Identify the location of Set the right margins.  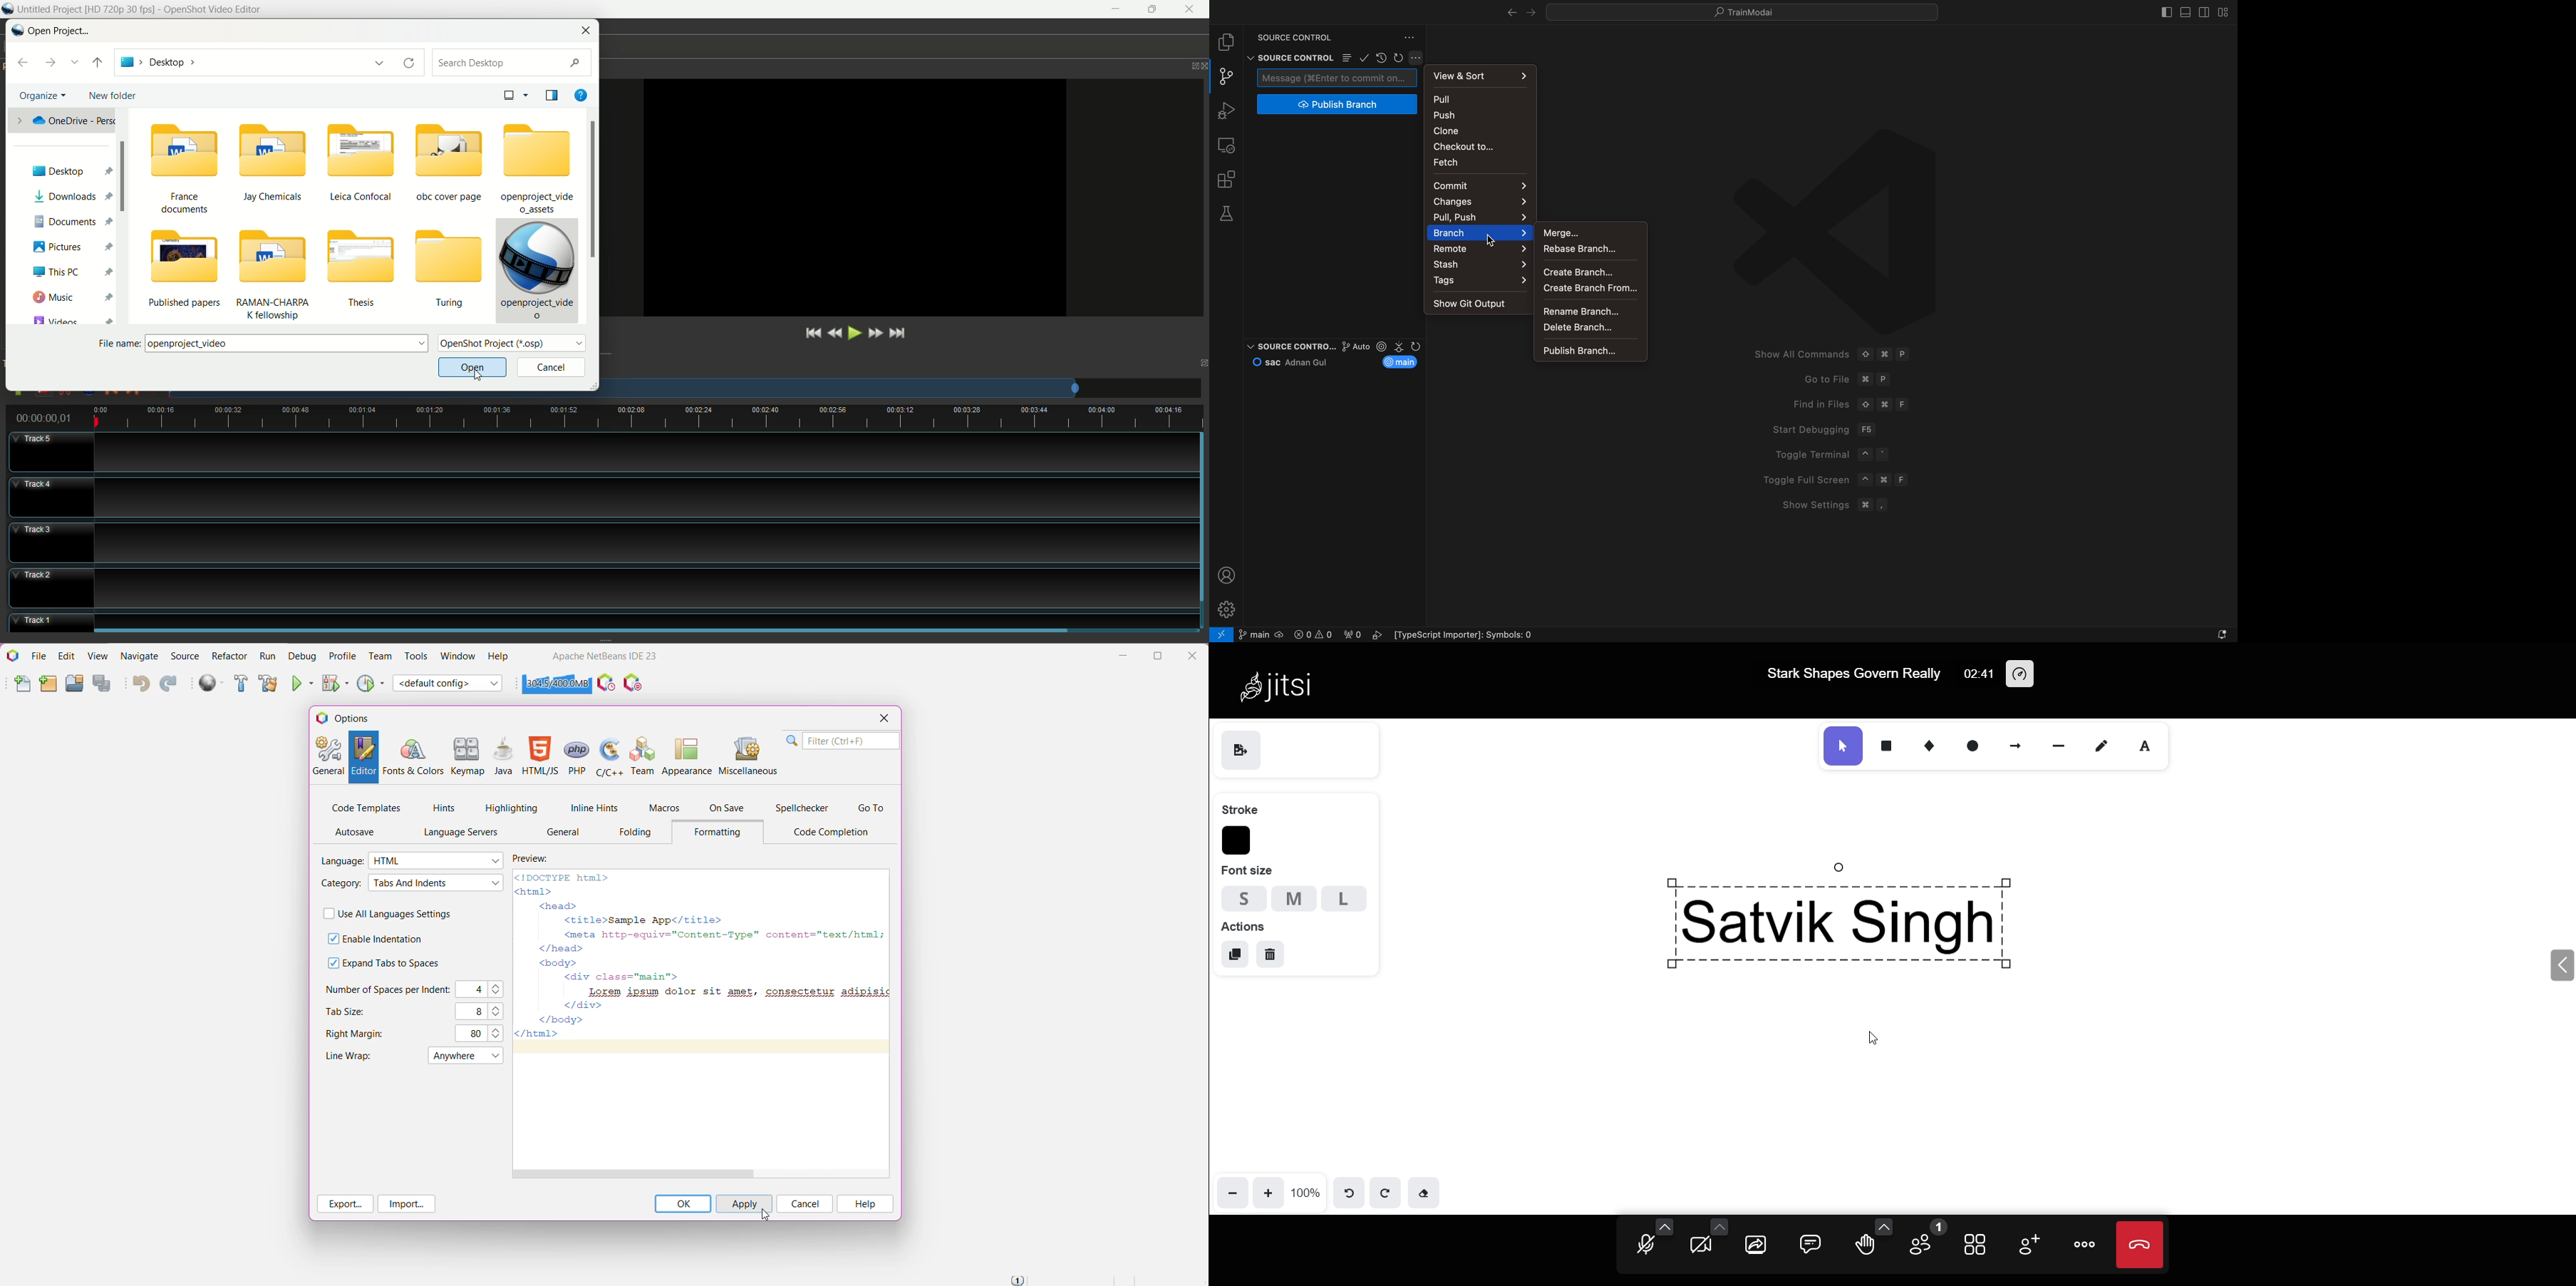
(498, 1033).